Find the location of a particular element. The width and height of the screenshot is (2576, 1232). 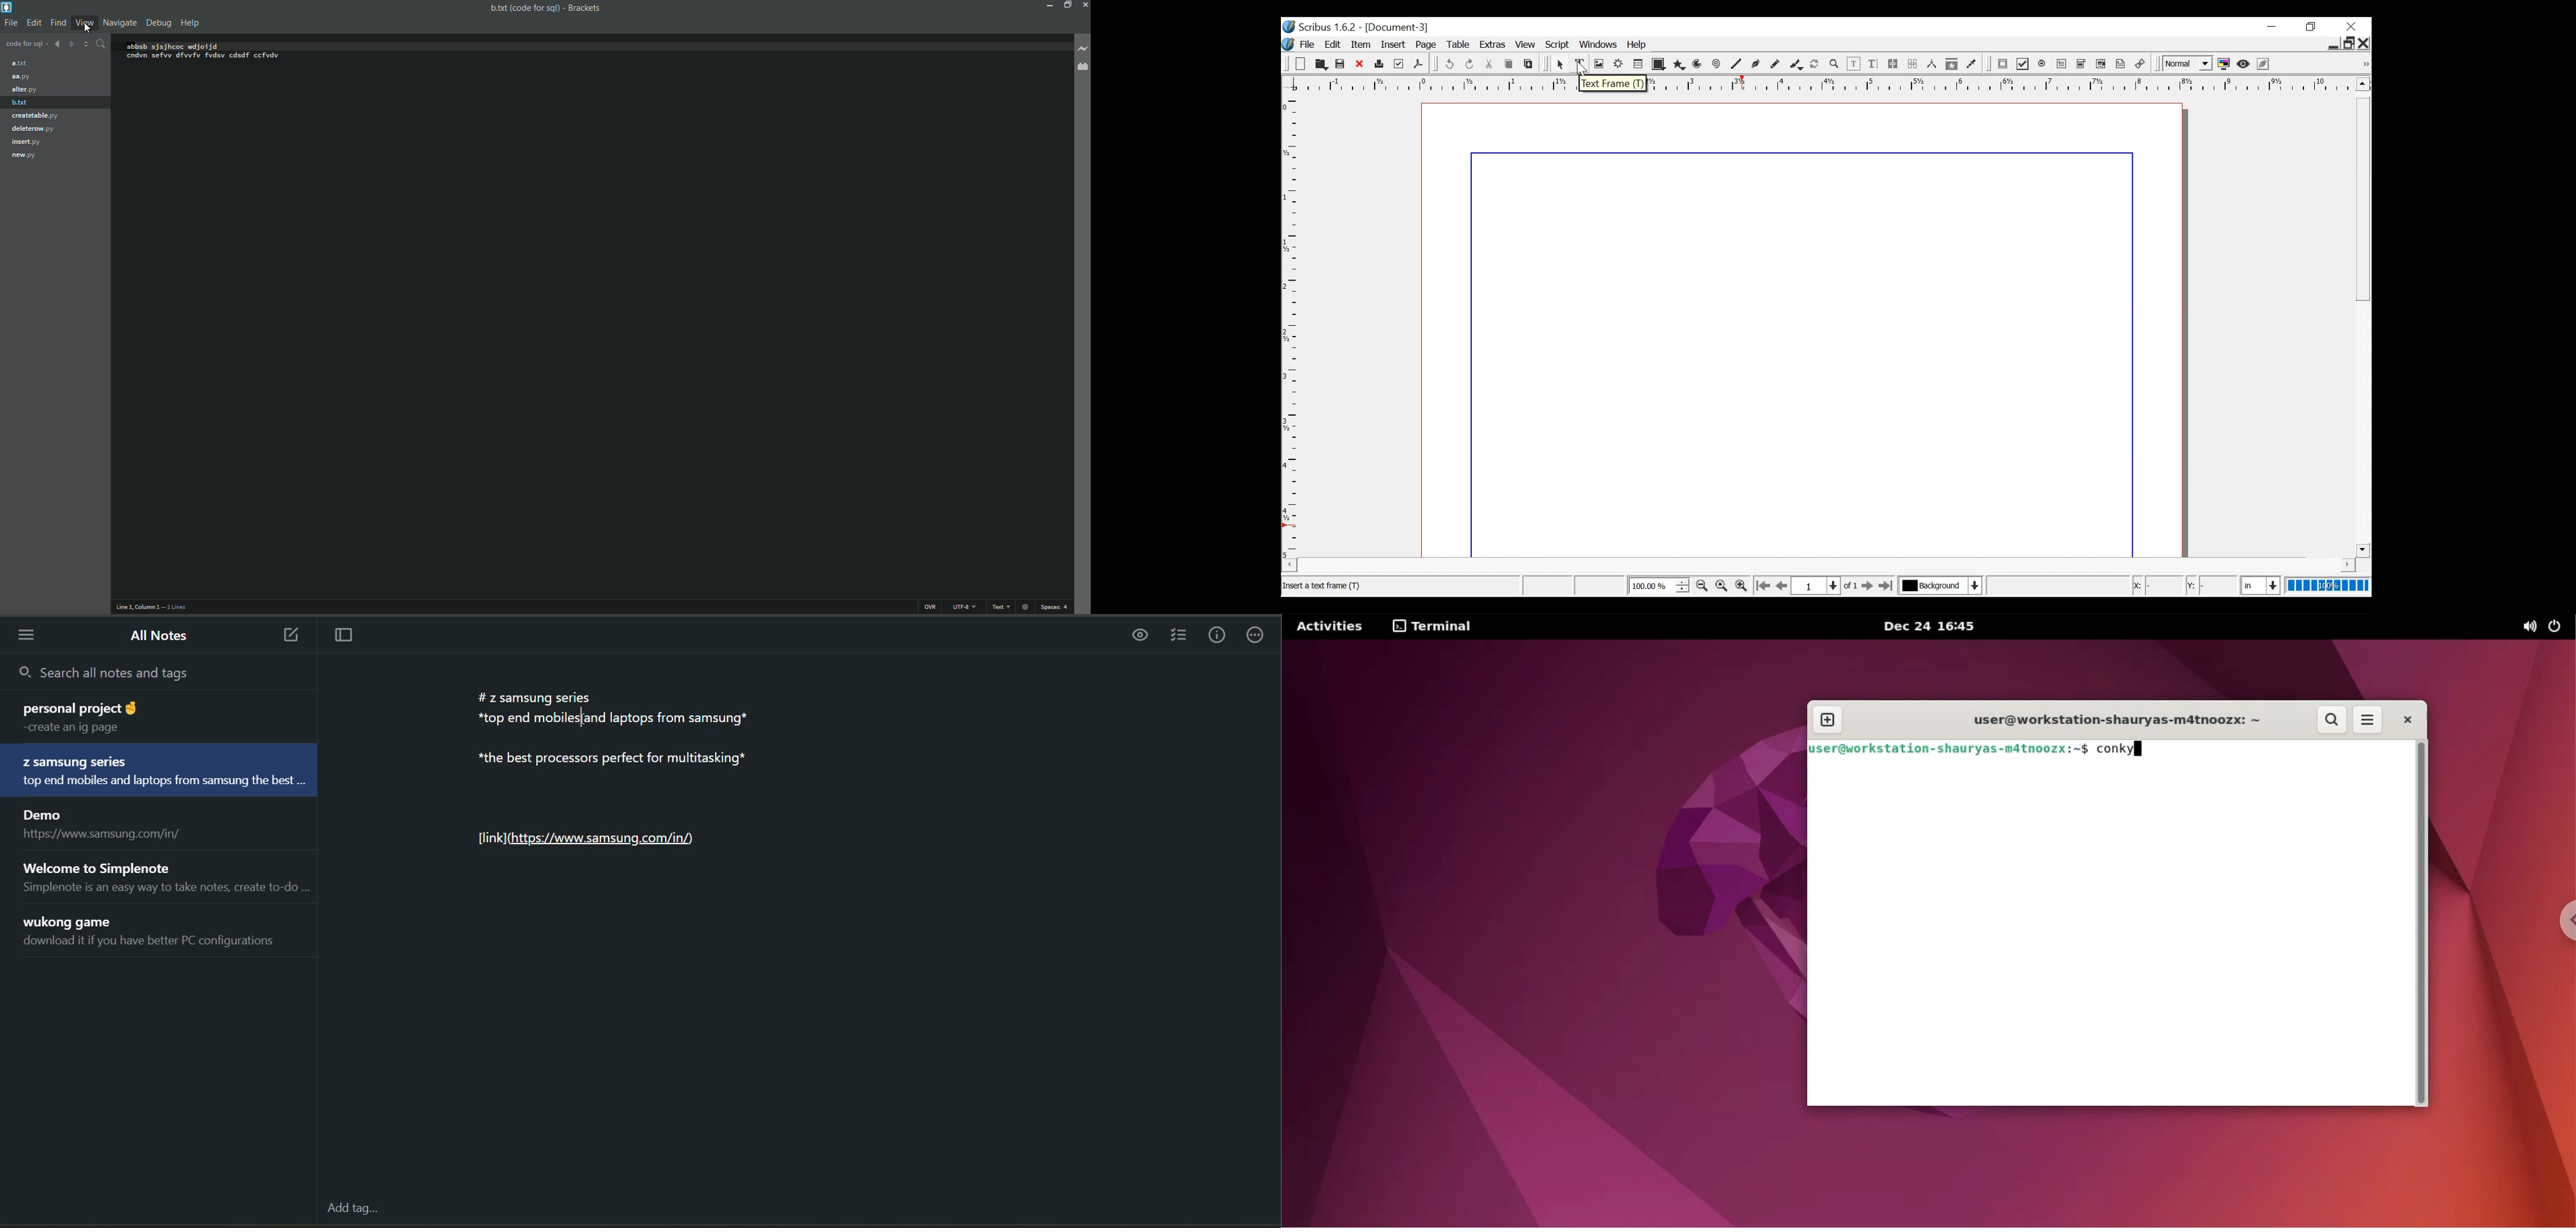

Help is located at coordinates (1640, 44).